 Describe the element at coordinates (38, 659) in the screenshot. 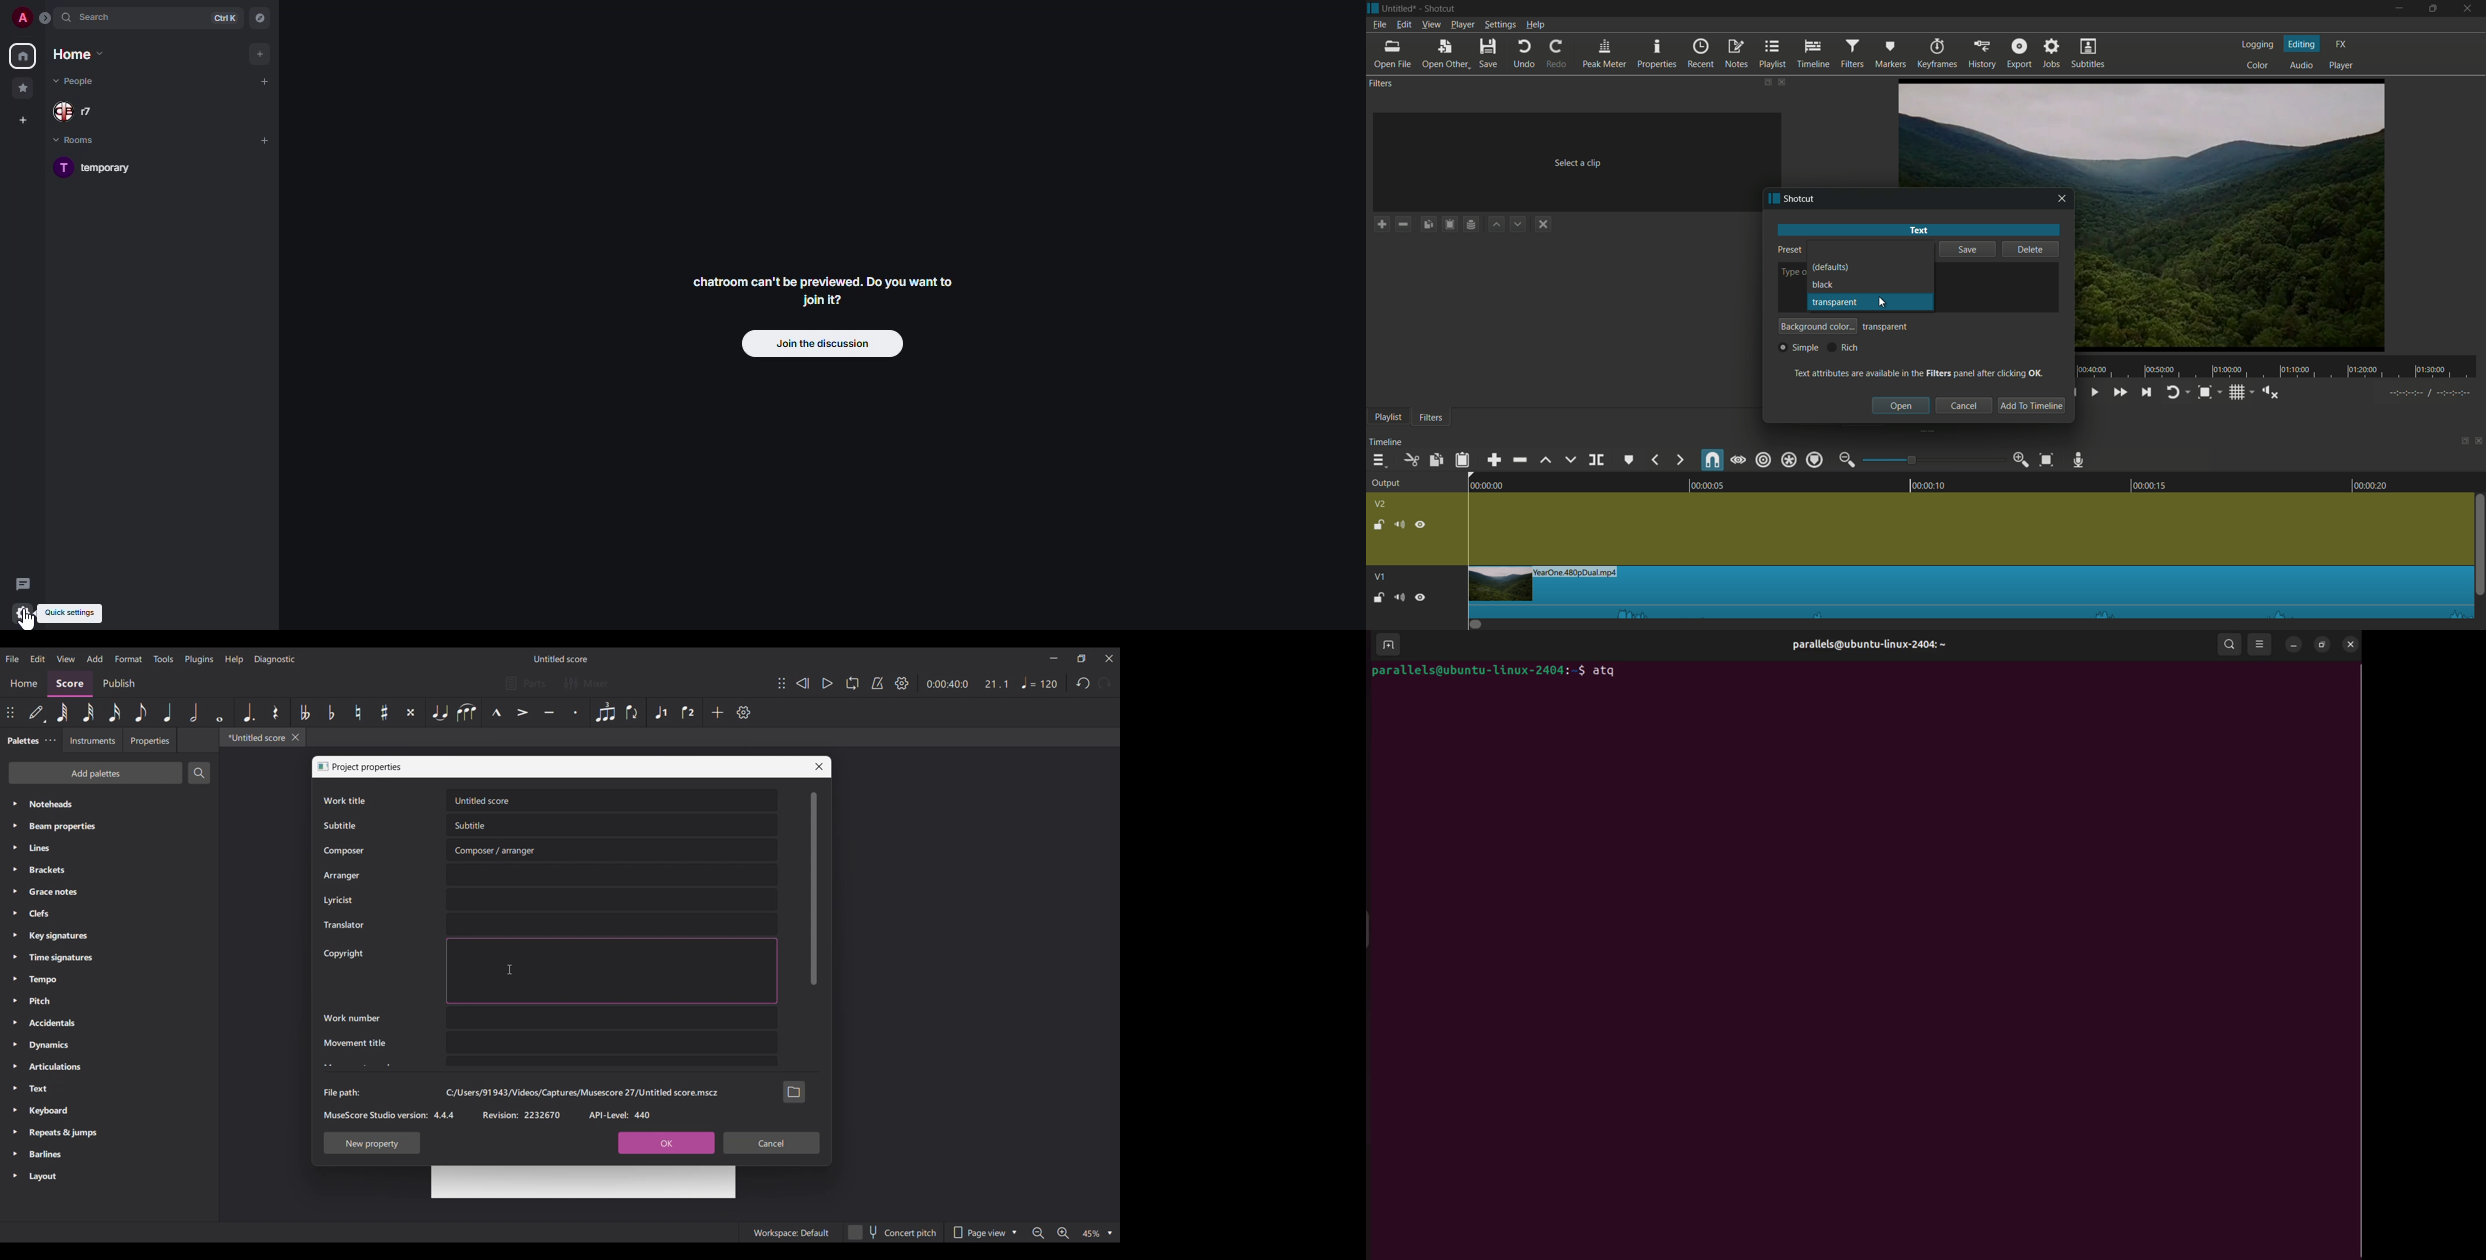

I see `Edit menu` at that location.